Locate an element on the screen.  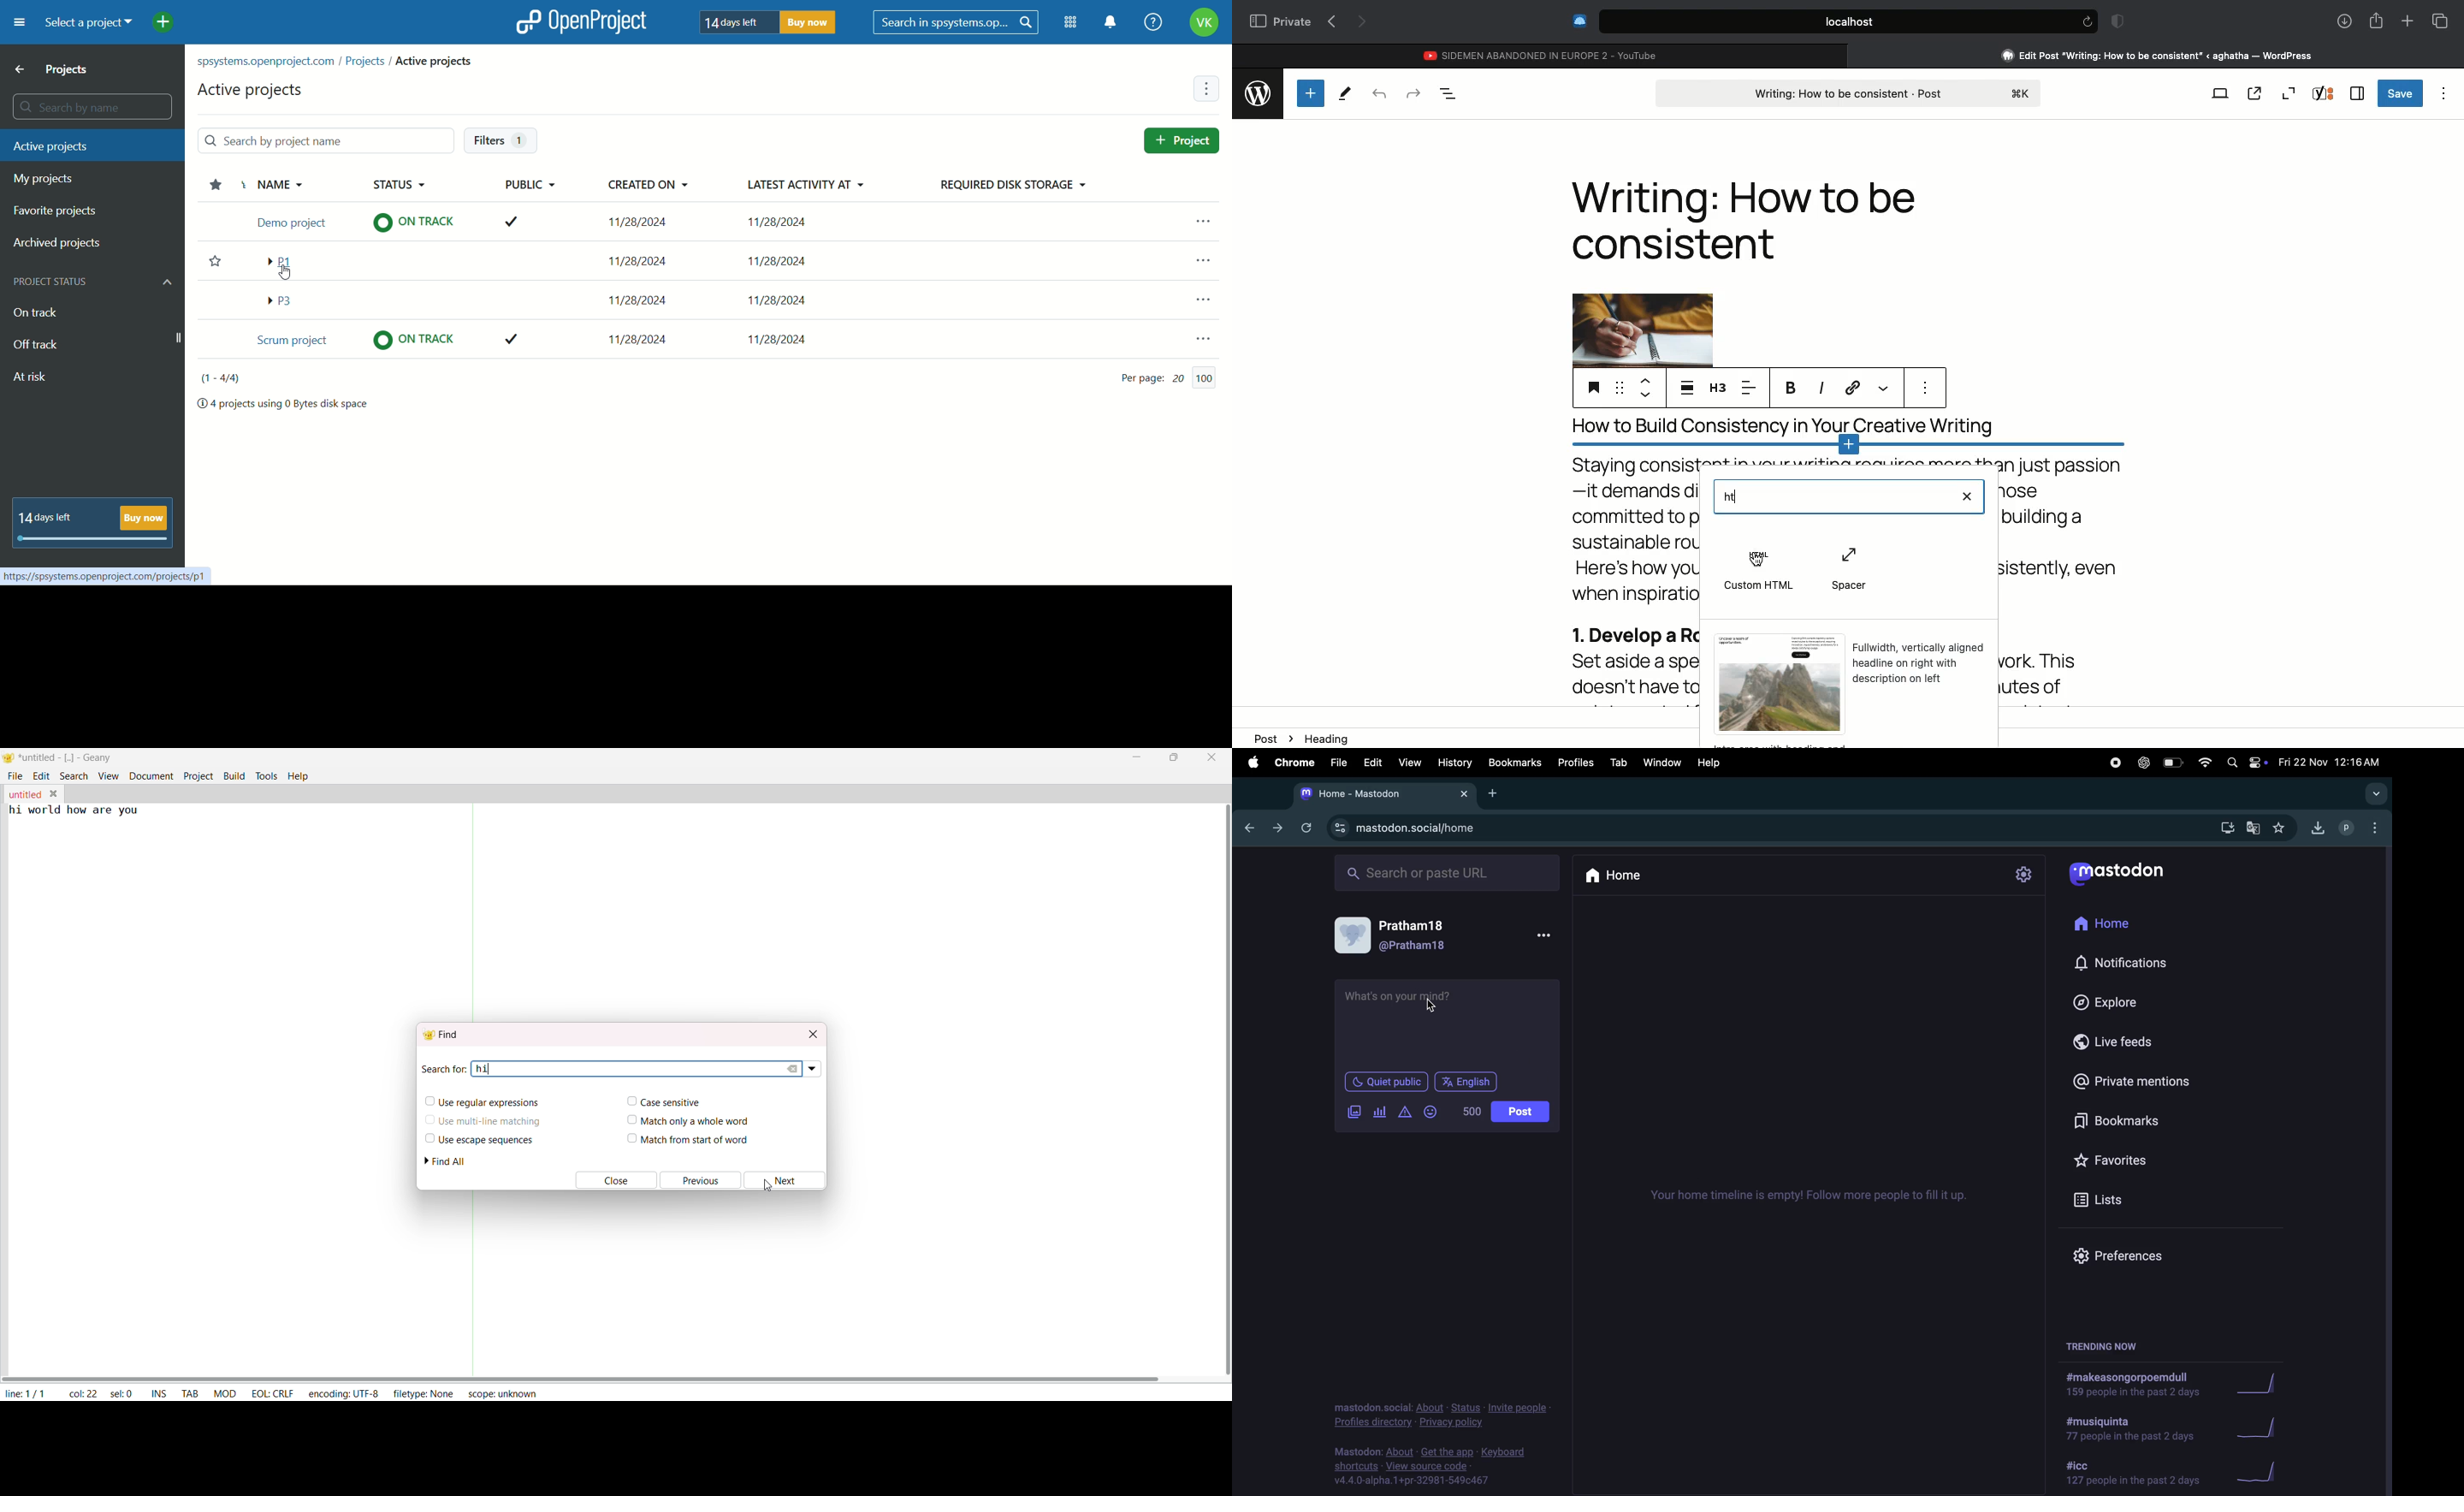
source code is located at coordinates (1435, 1467).